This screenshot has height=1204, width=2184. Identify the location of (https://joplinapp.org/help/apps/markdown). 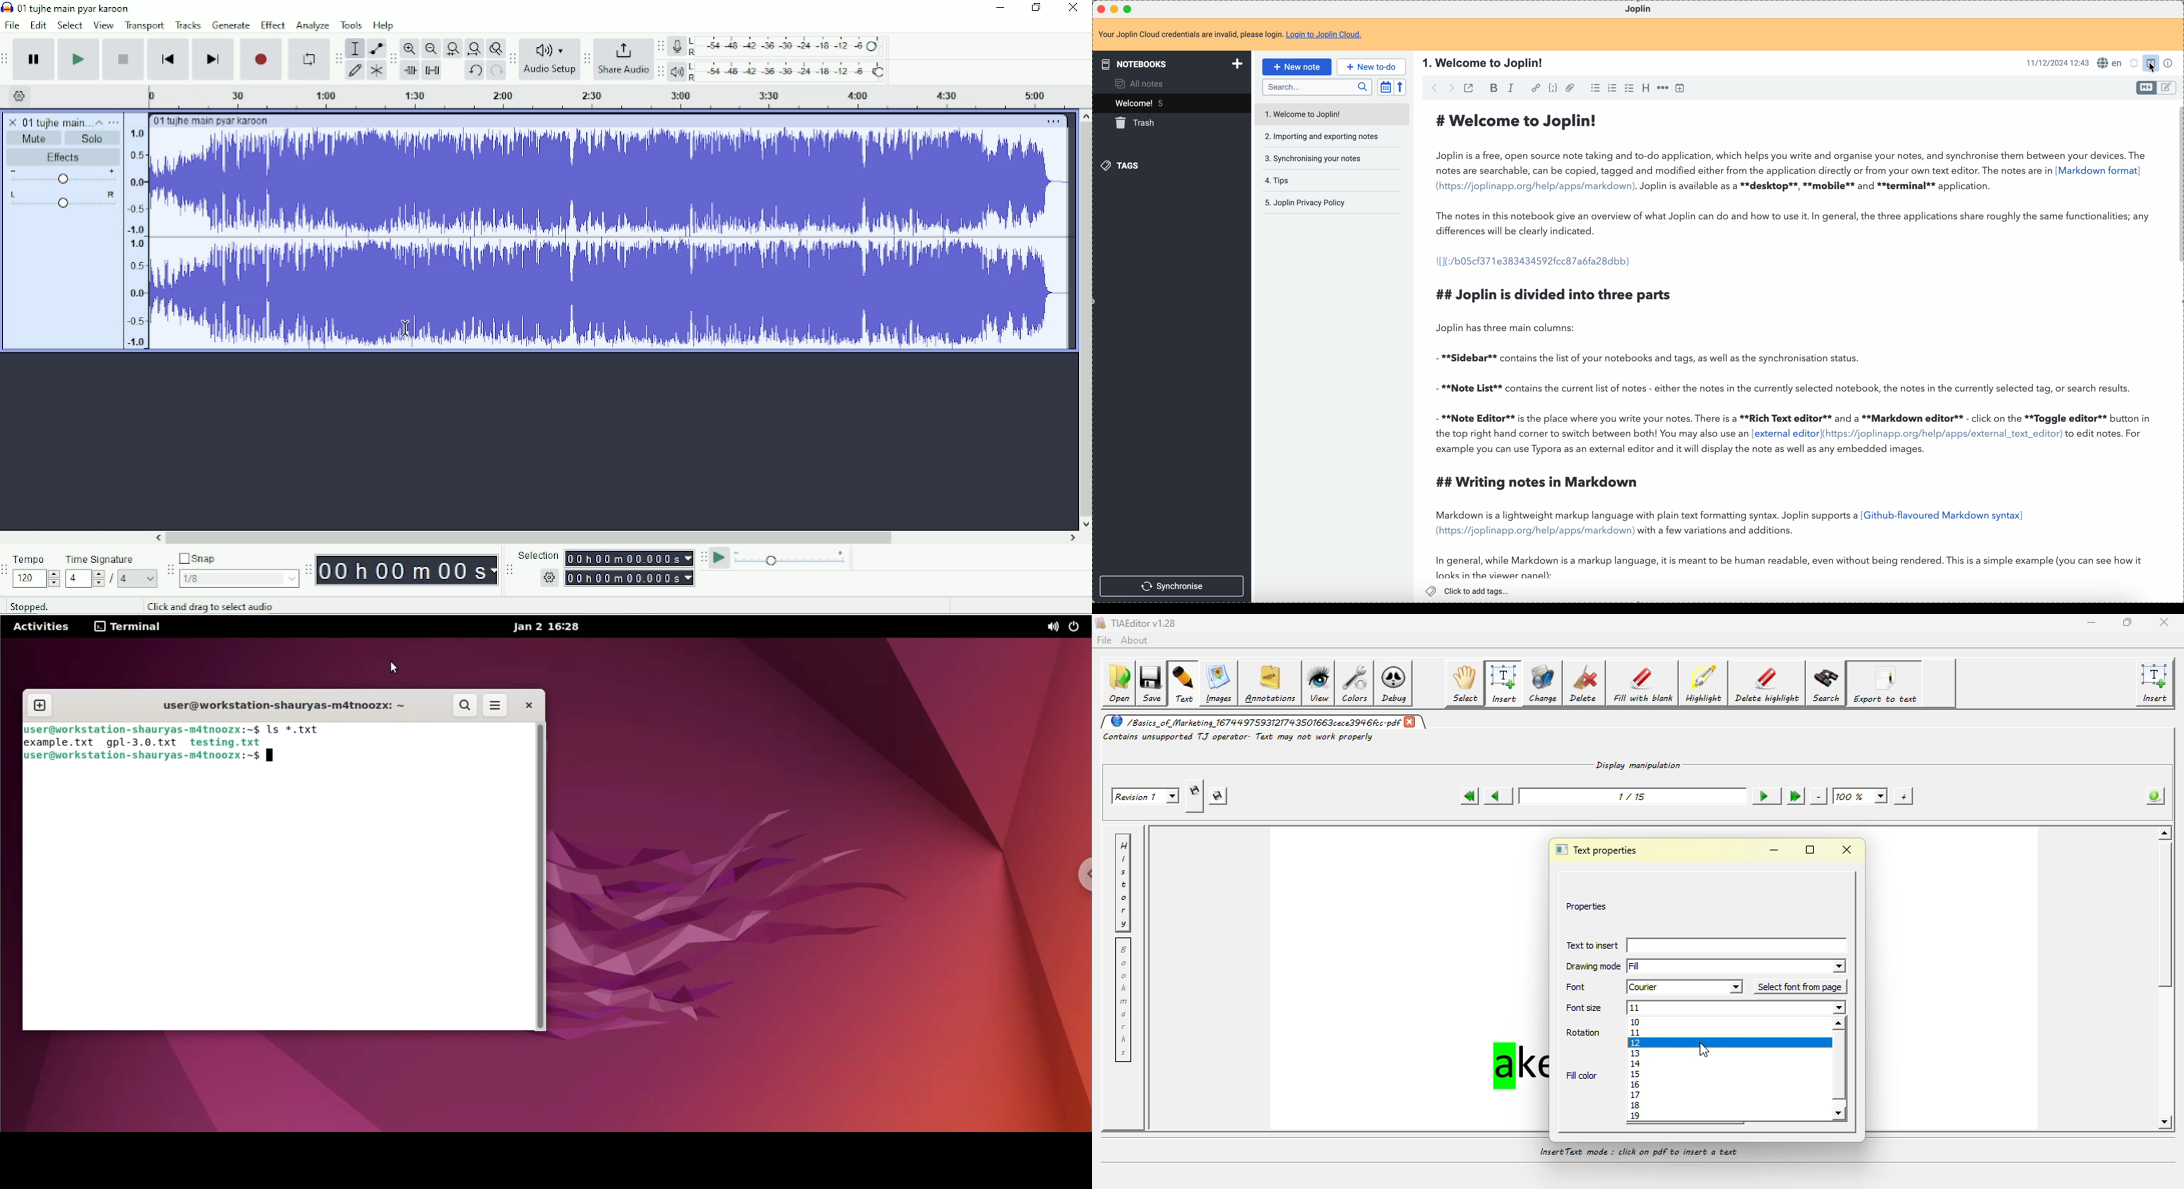
(1535, 187).